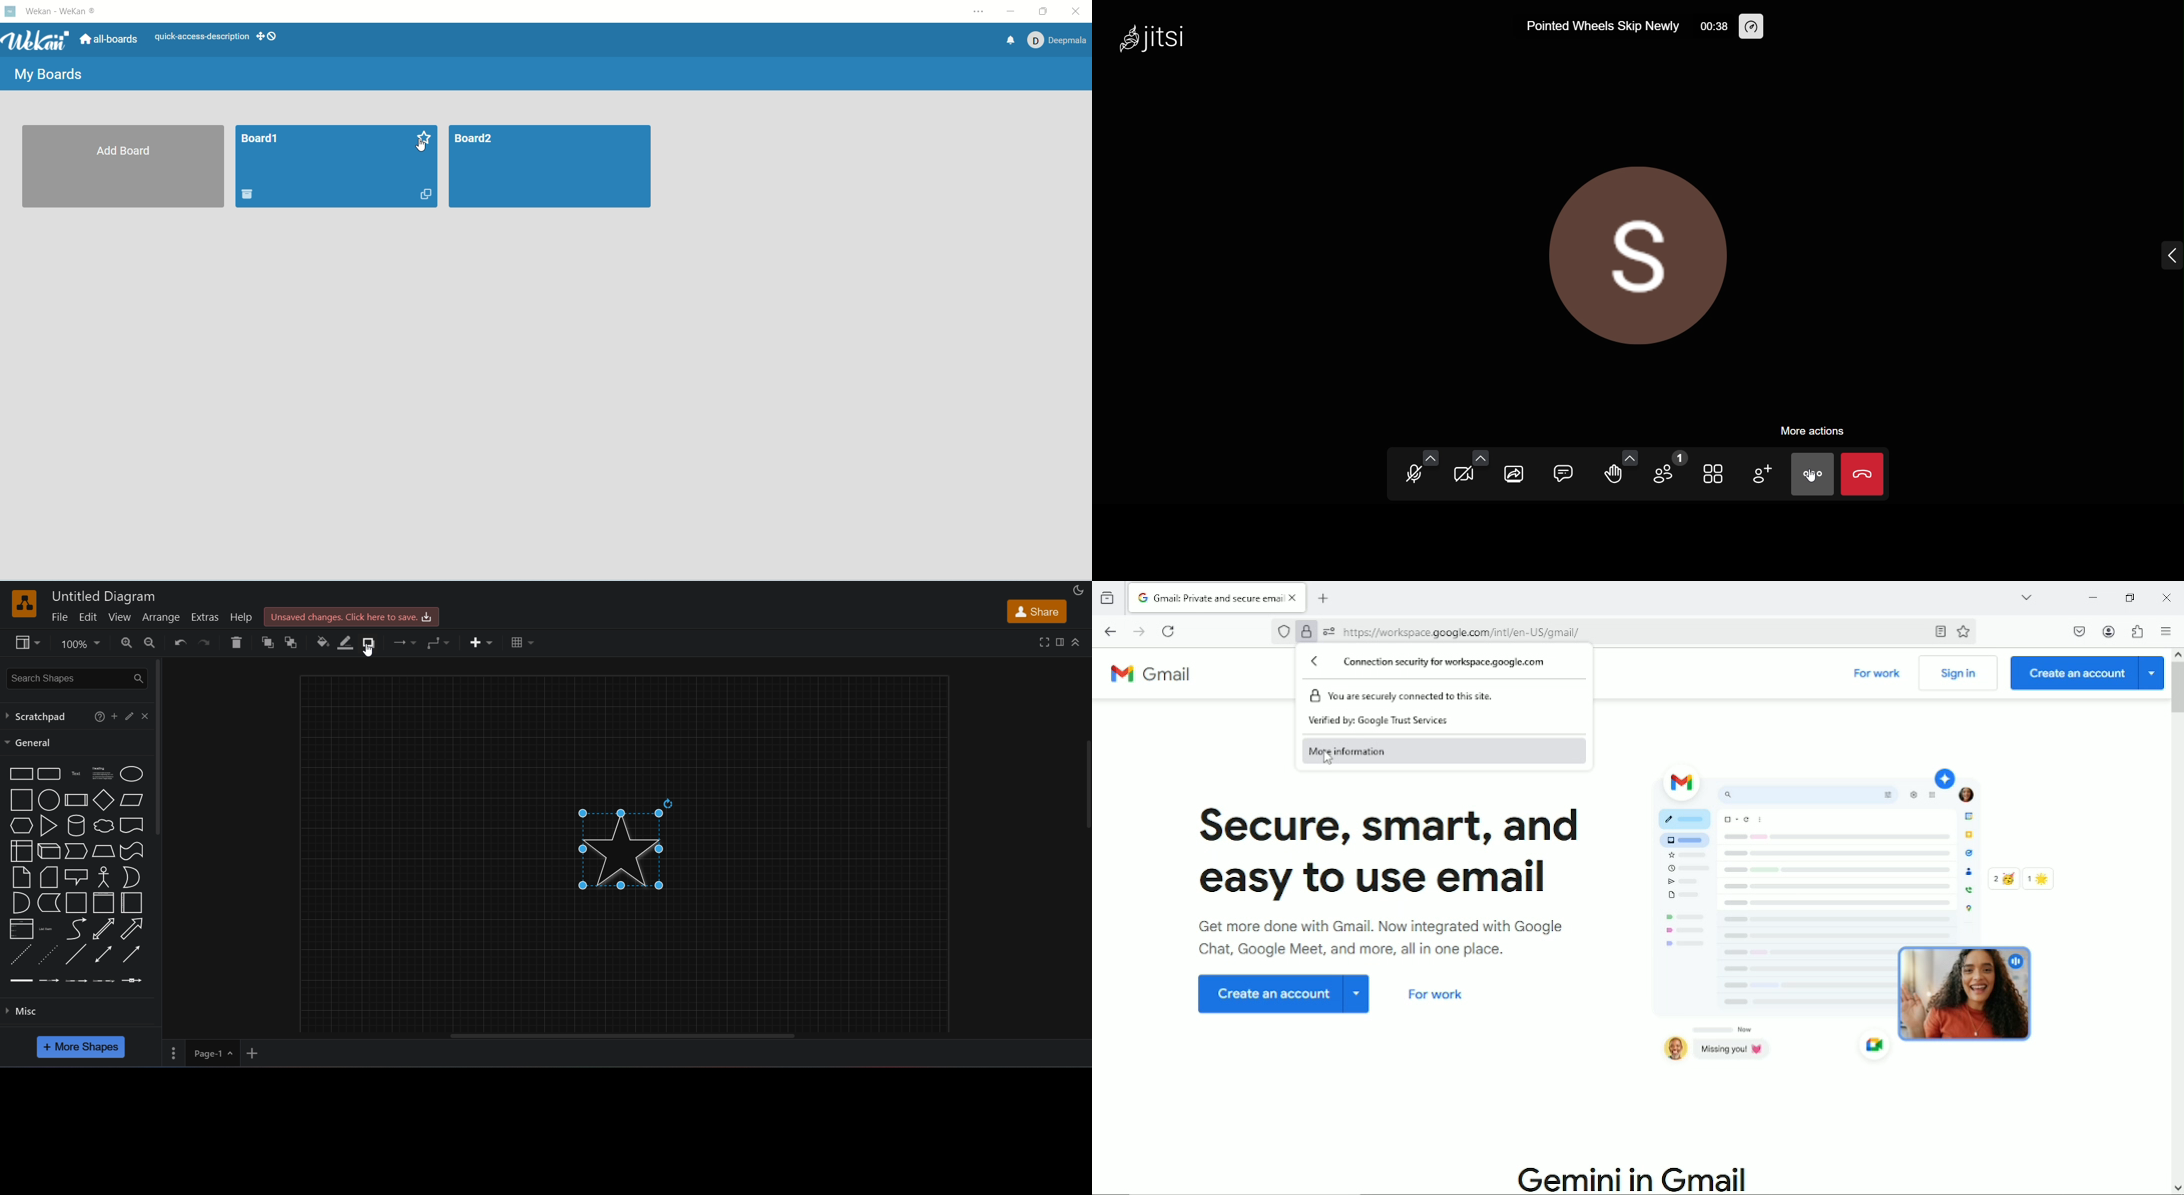 The width and height of the screenshot is (2184, 1204). What do you see at coordinates (1328, 757) in the screenshot?
I see `cursor` at bounding box center [1328, 757].